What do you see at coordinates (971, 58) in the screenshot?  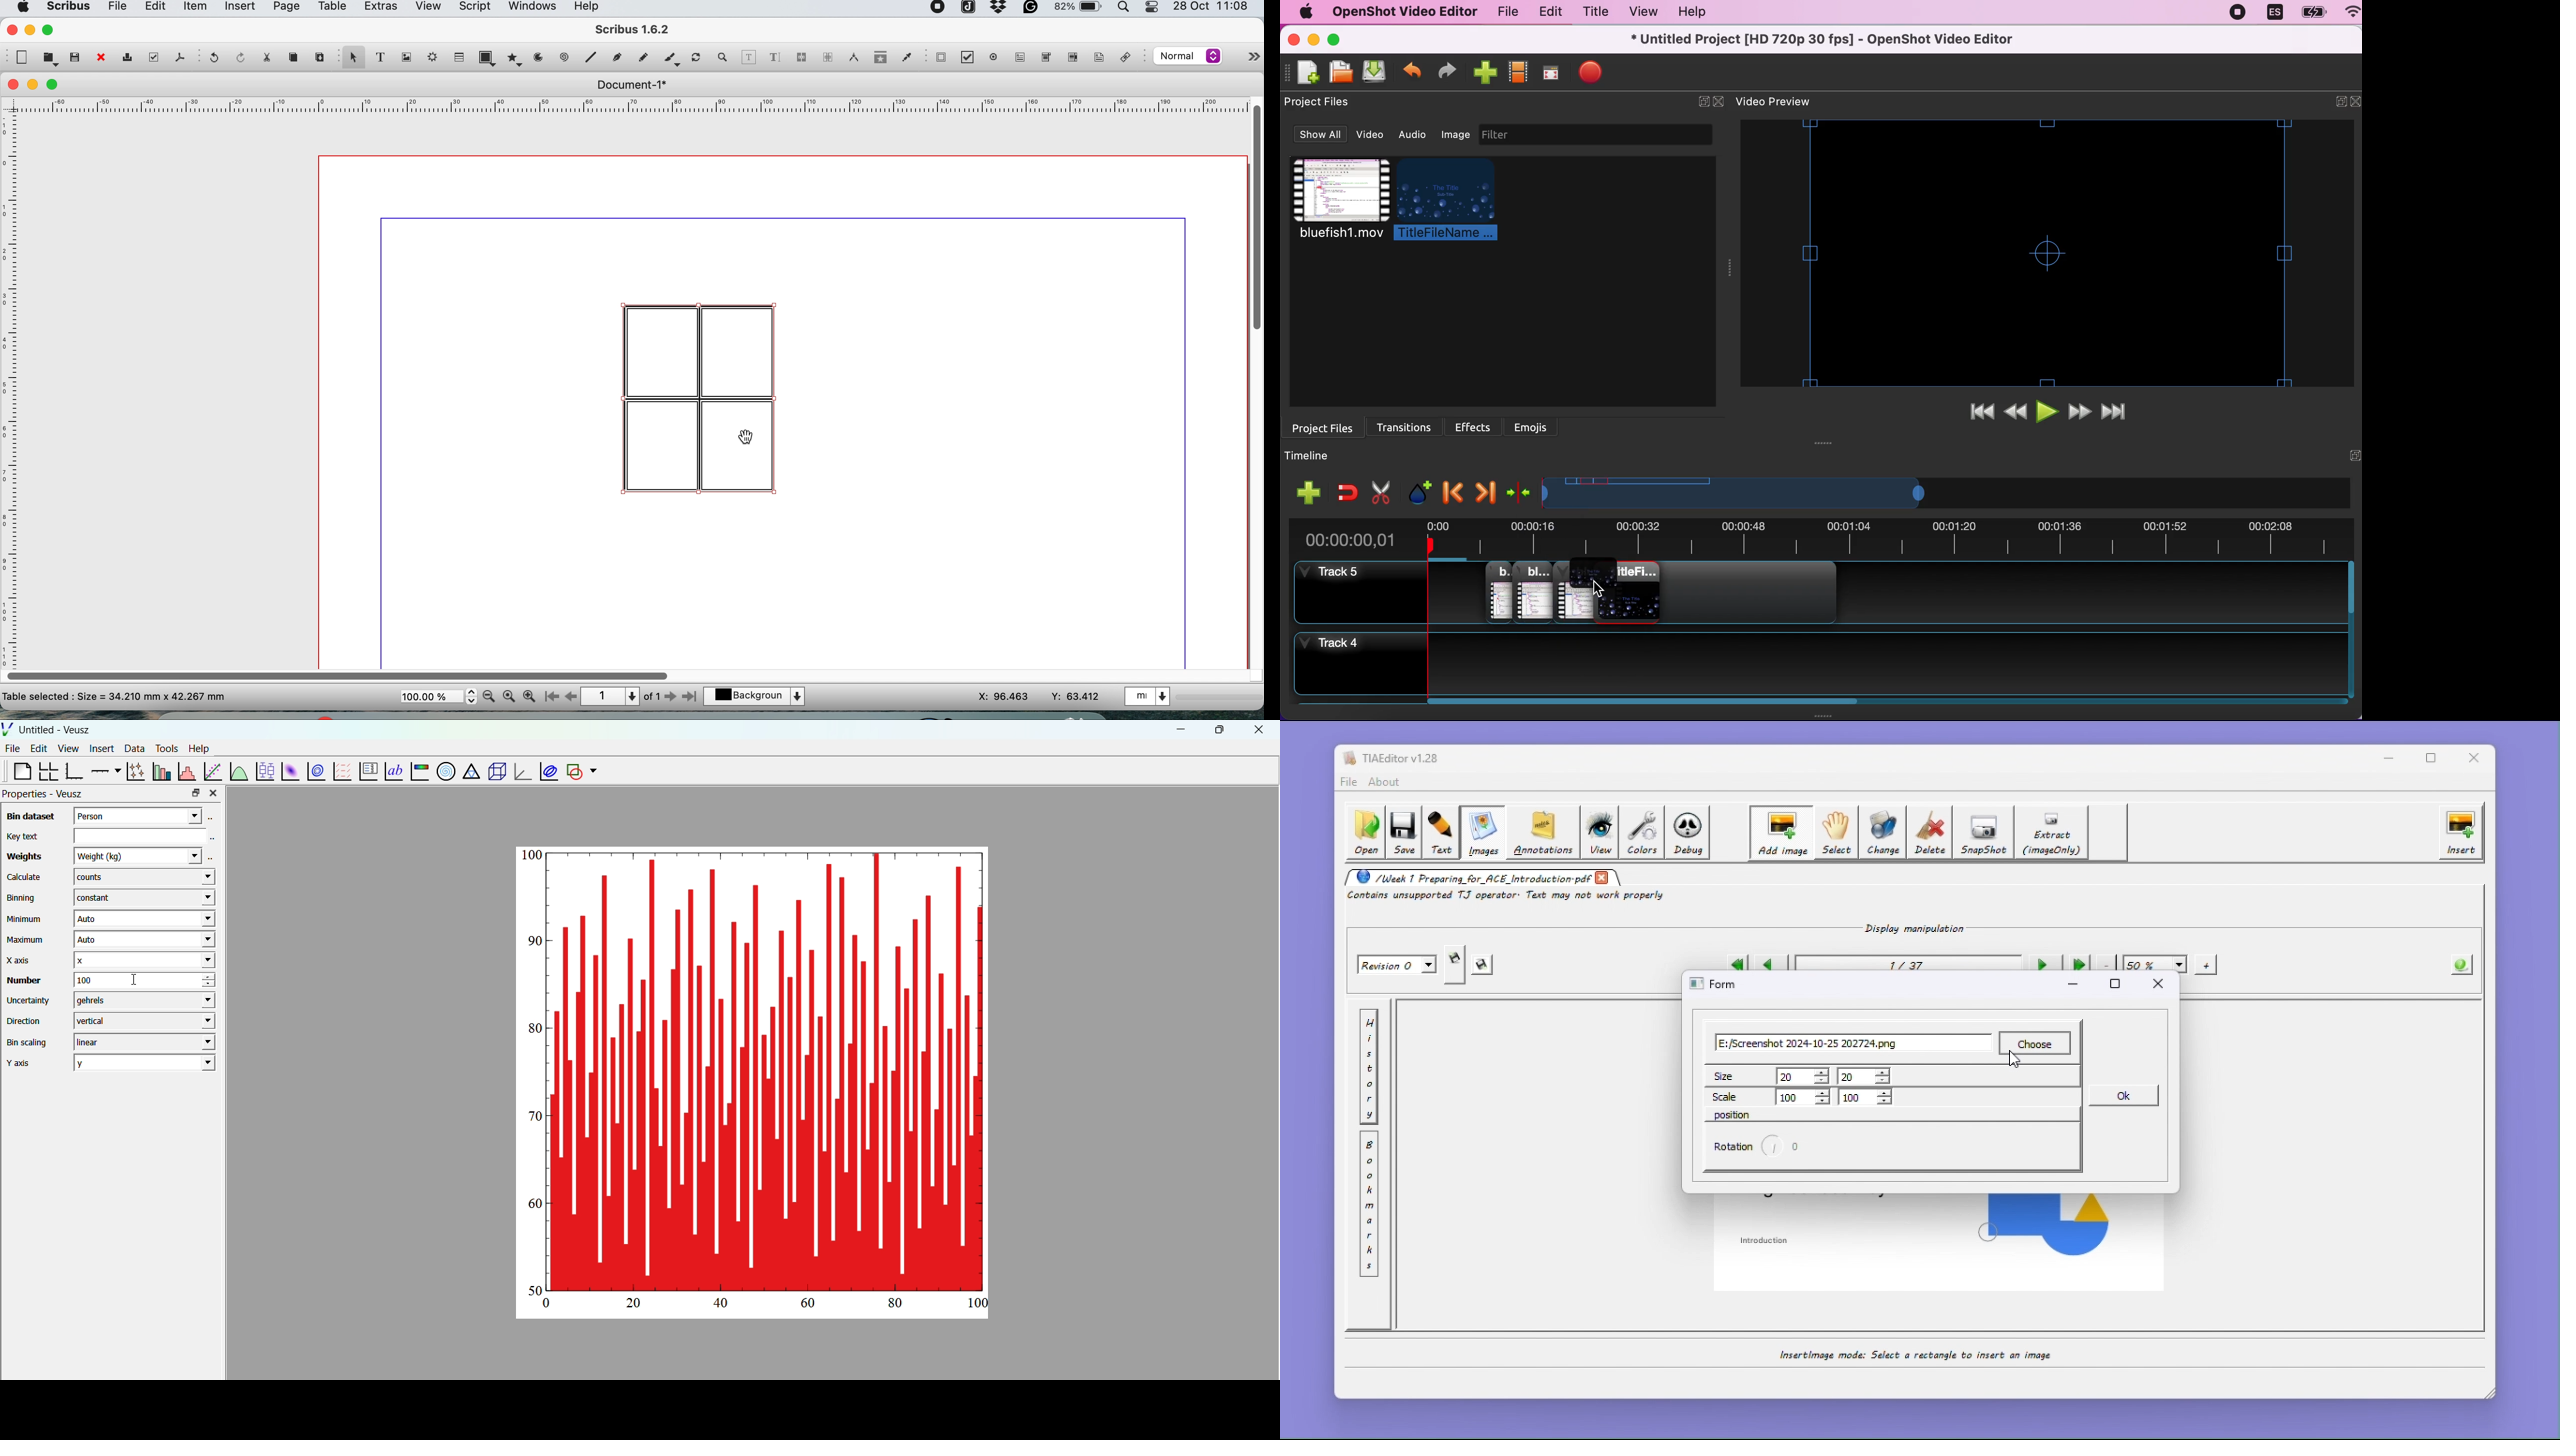 I see `pdf check button` at bounding box center [971, 58].